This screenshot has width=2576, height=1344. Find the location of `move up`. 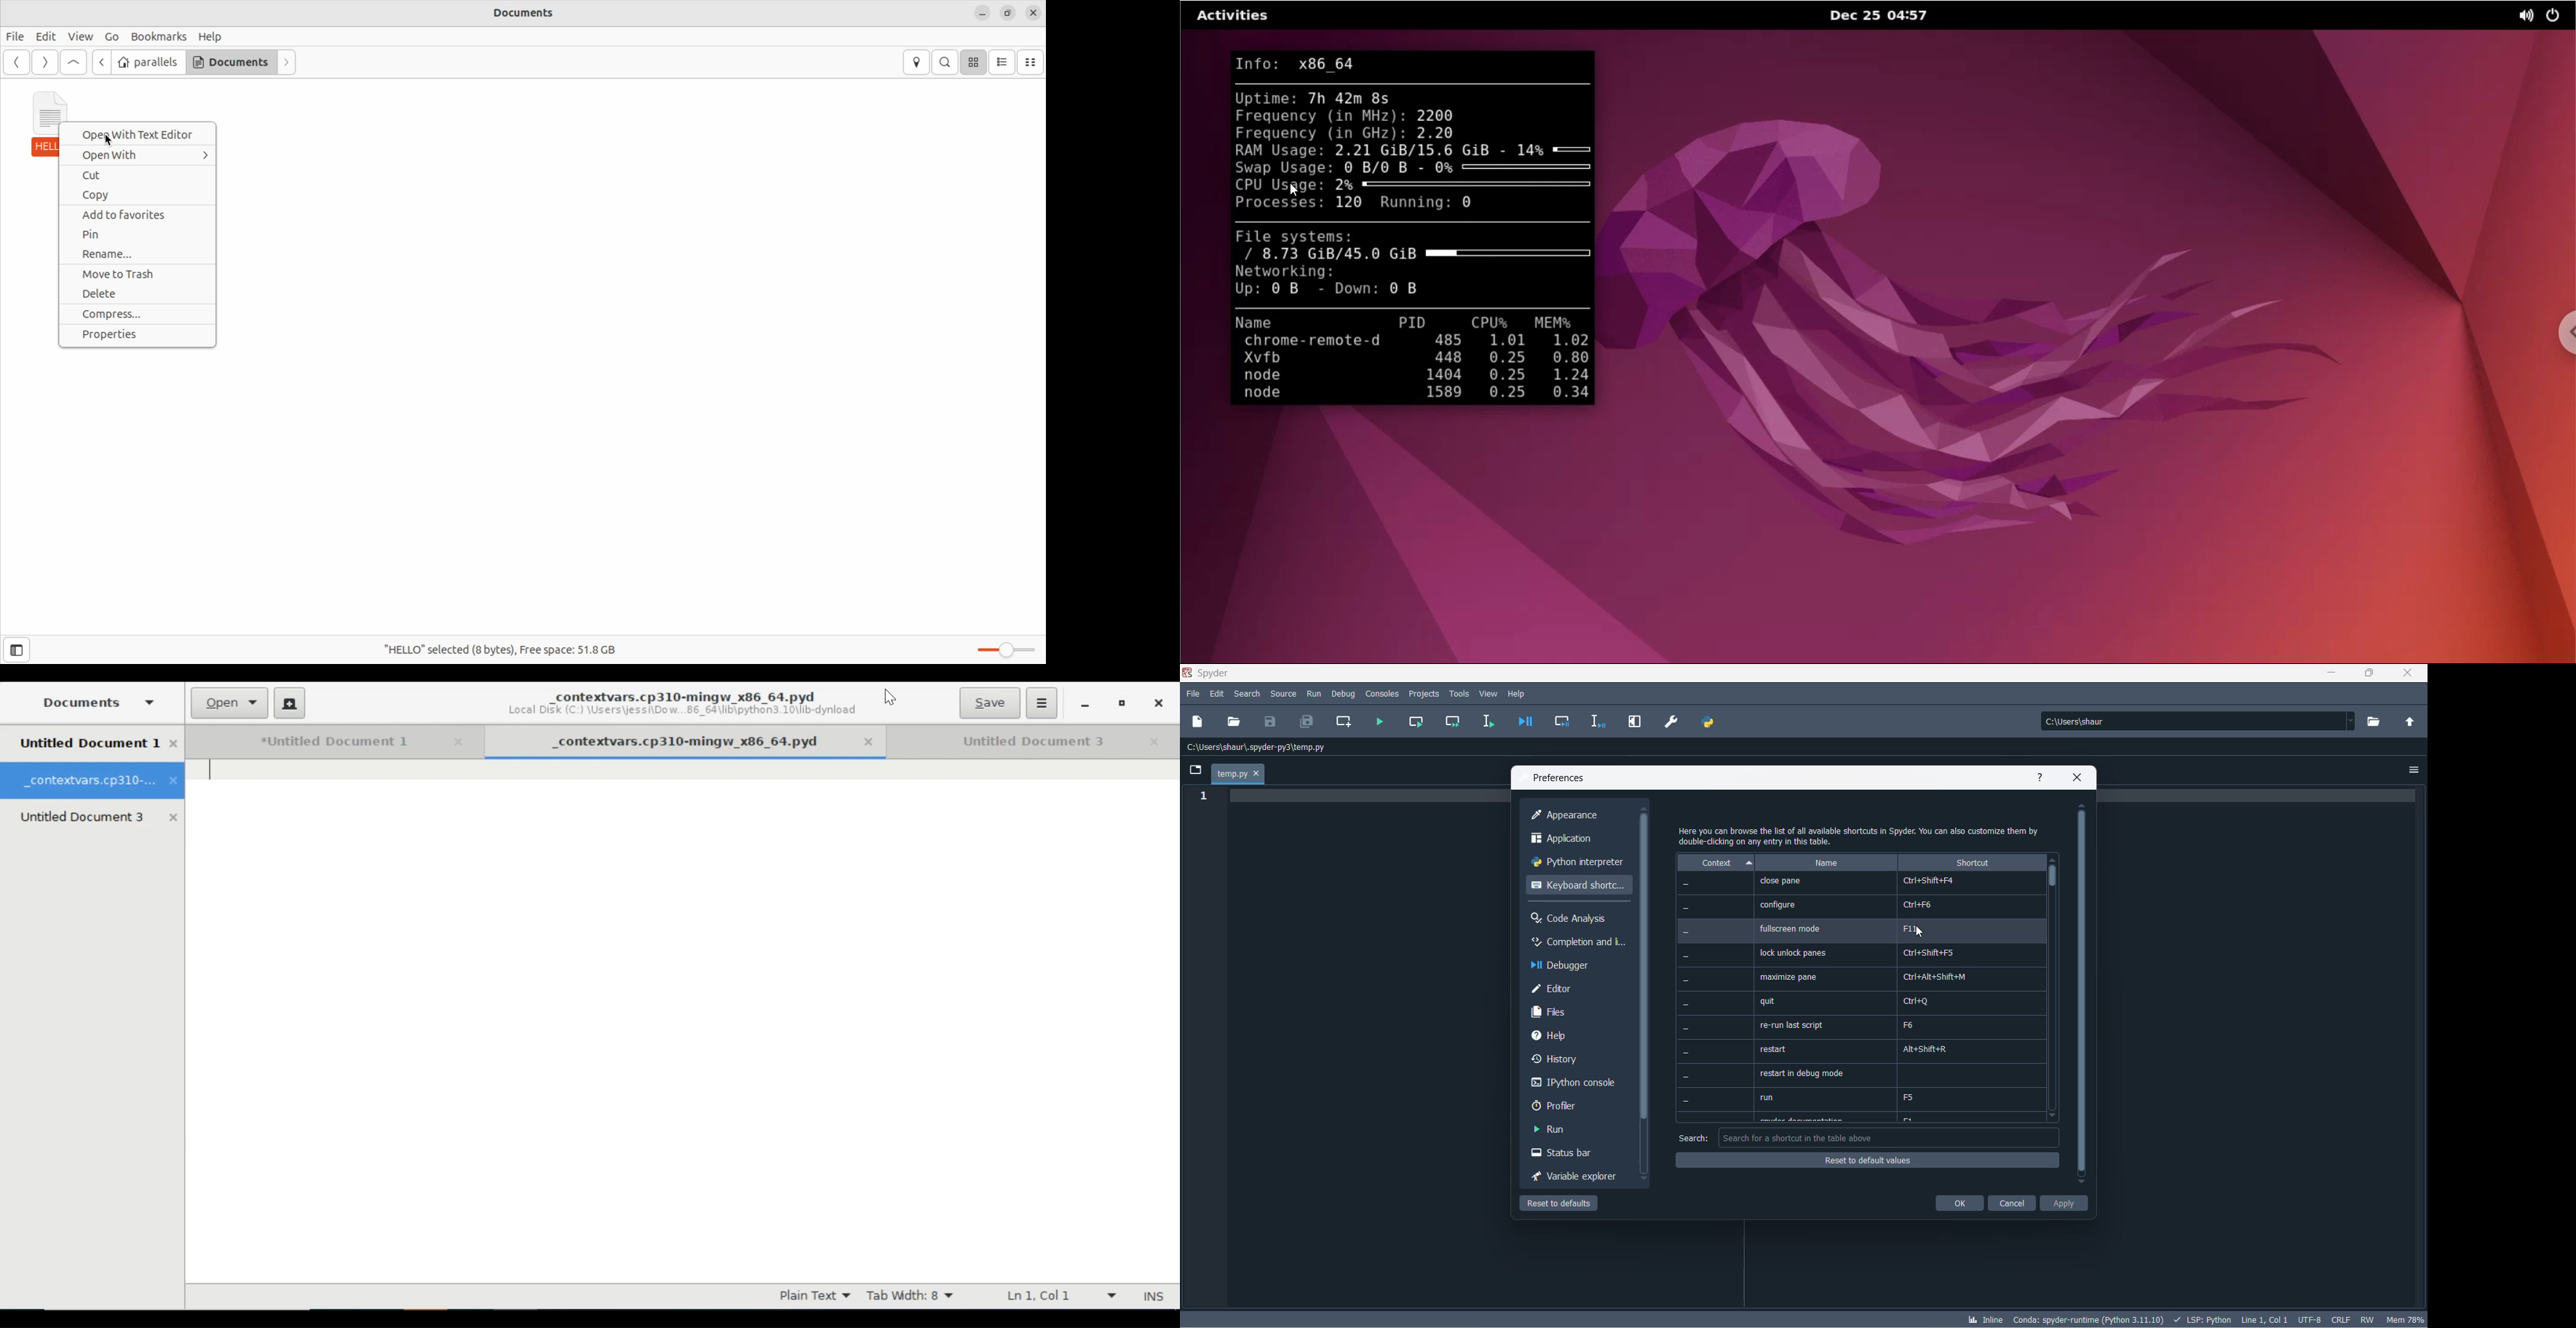

move up is located at coordinates (2053, 860).